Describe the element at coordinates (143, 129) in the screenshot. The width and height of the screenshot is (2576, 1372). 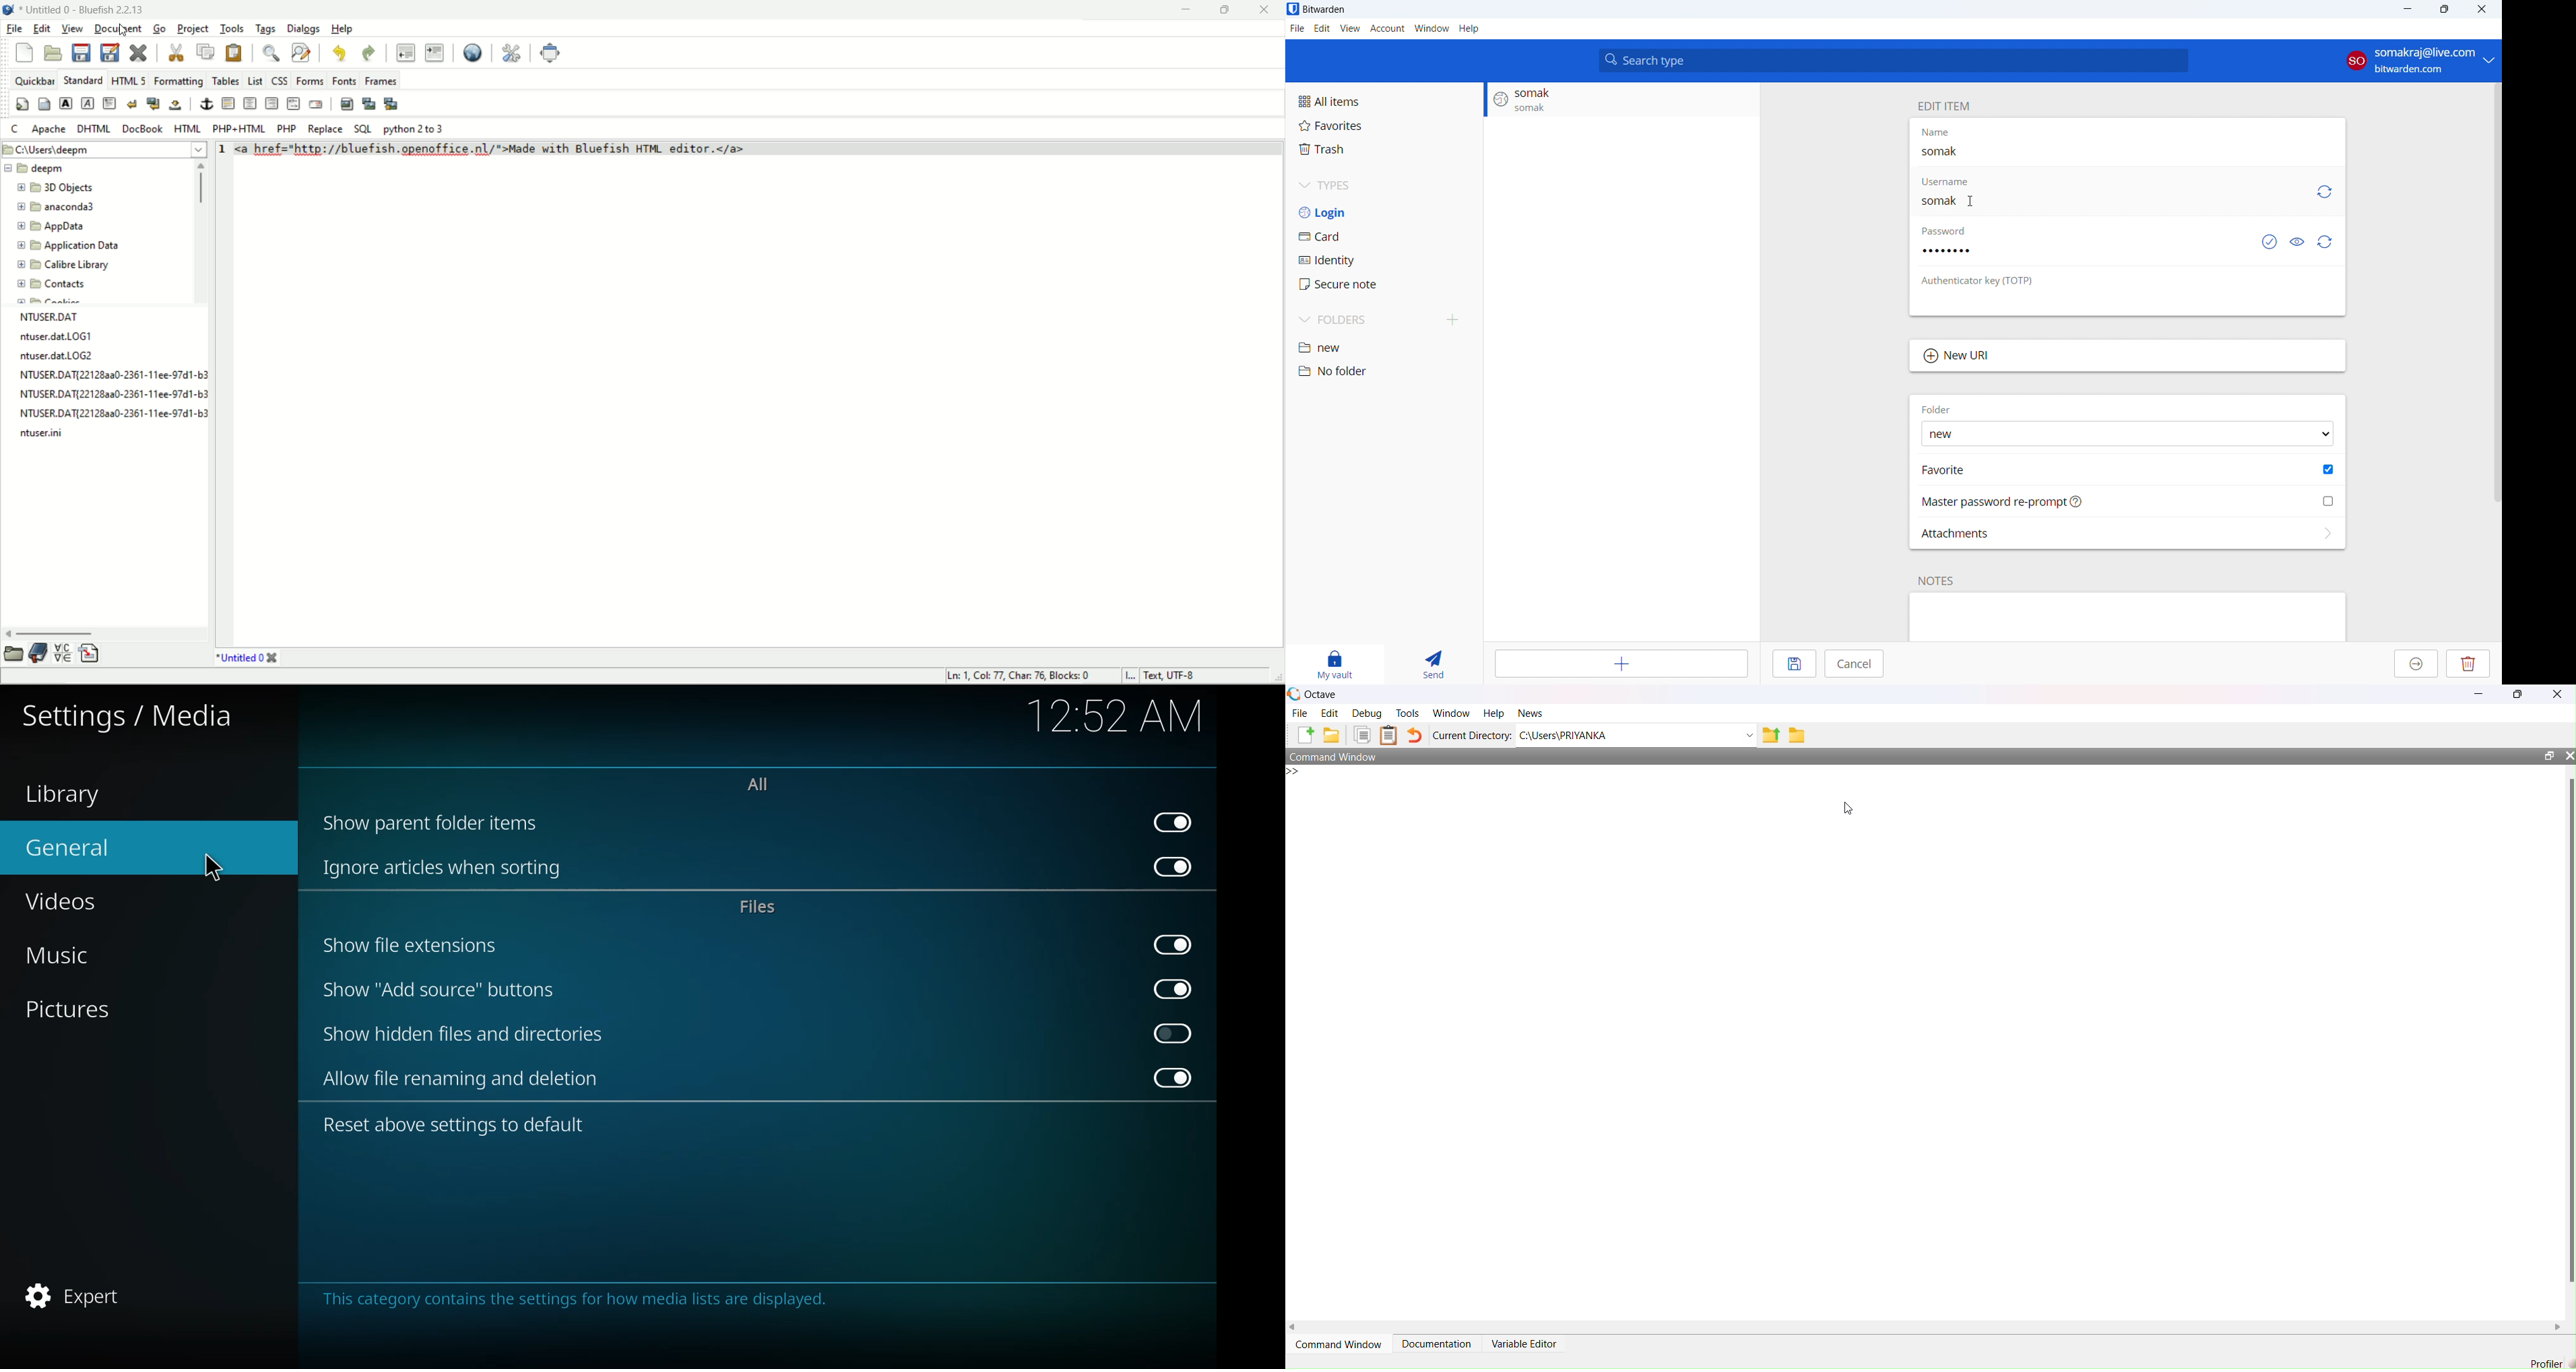
I see `Docbook` at that location.